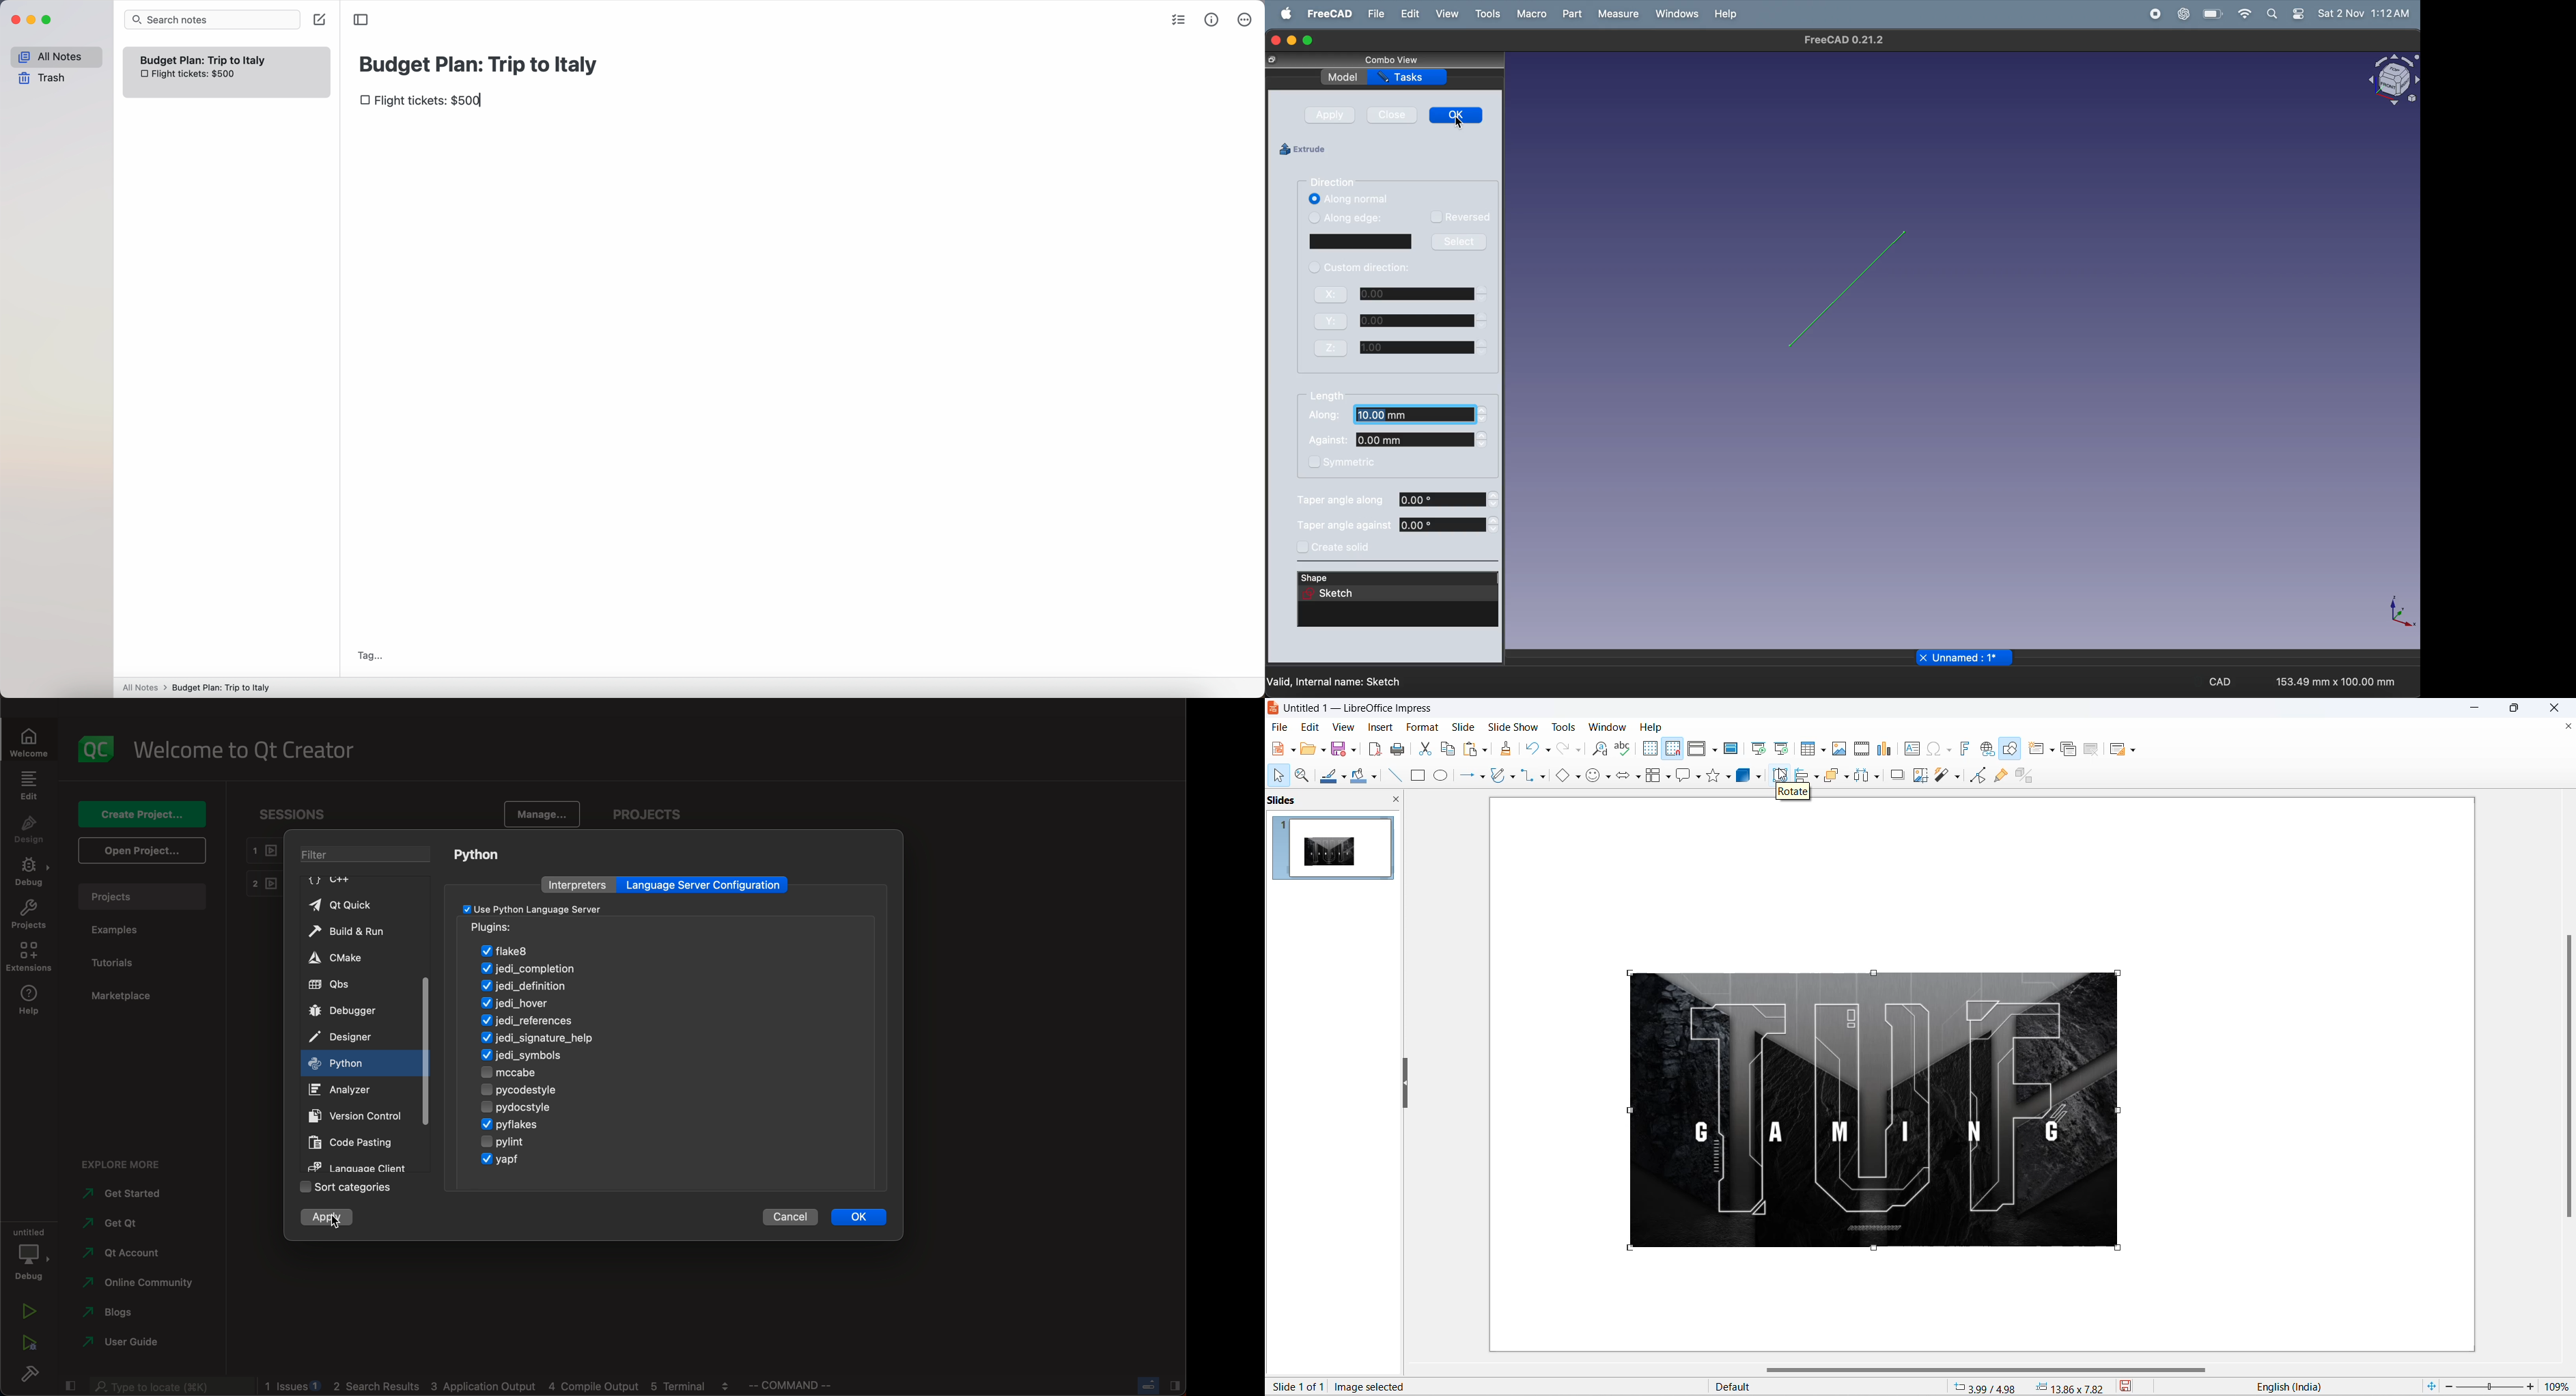 This screenshot has height=1400, width=2576. I want to click on pugins, so click(491, 928).